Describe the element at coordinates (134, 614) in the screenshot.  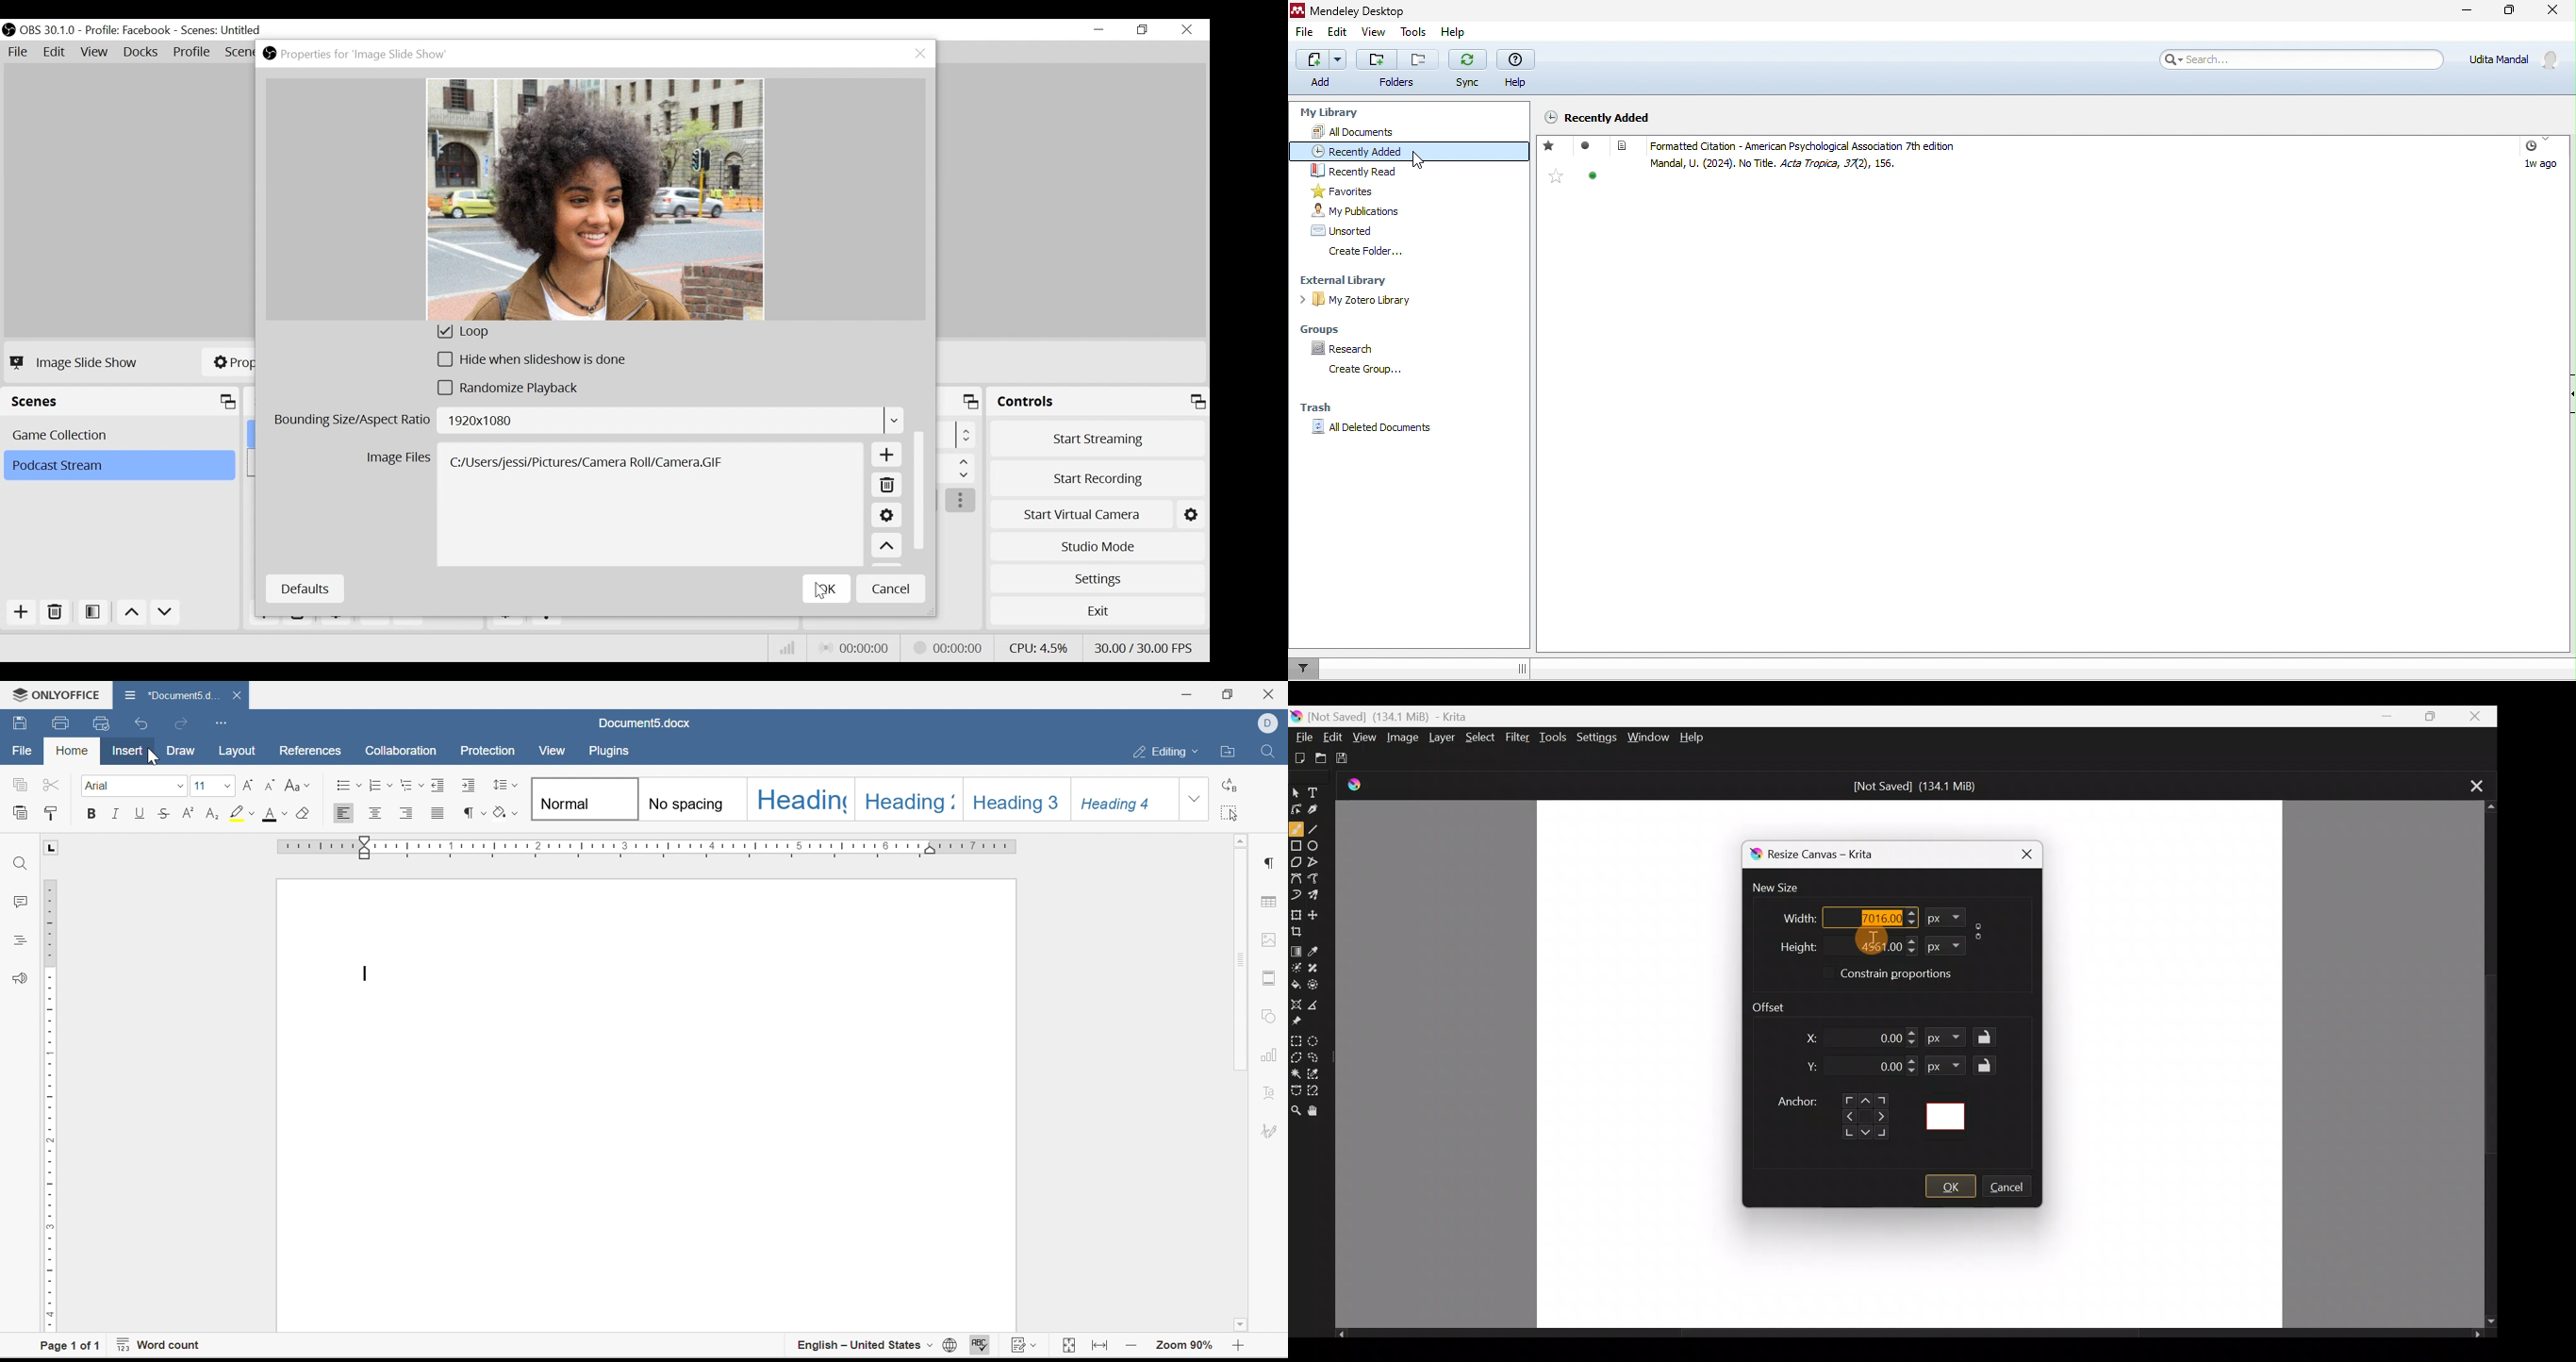
I see `Move up` at that location.